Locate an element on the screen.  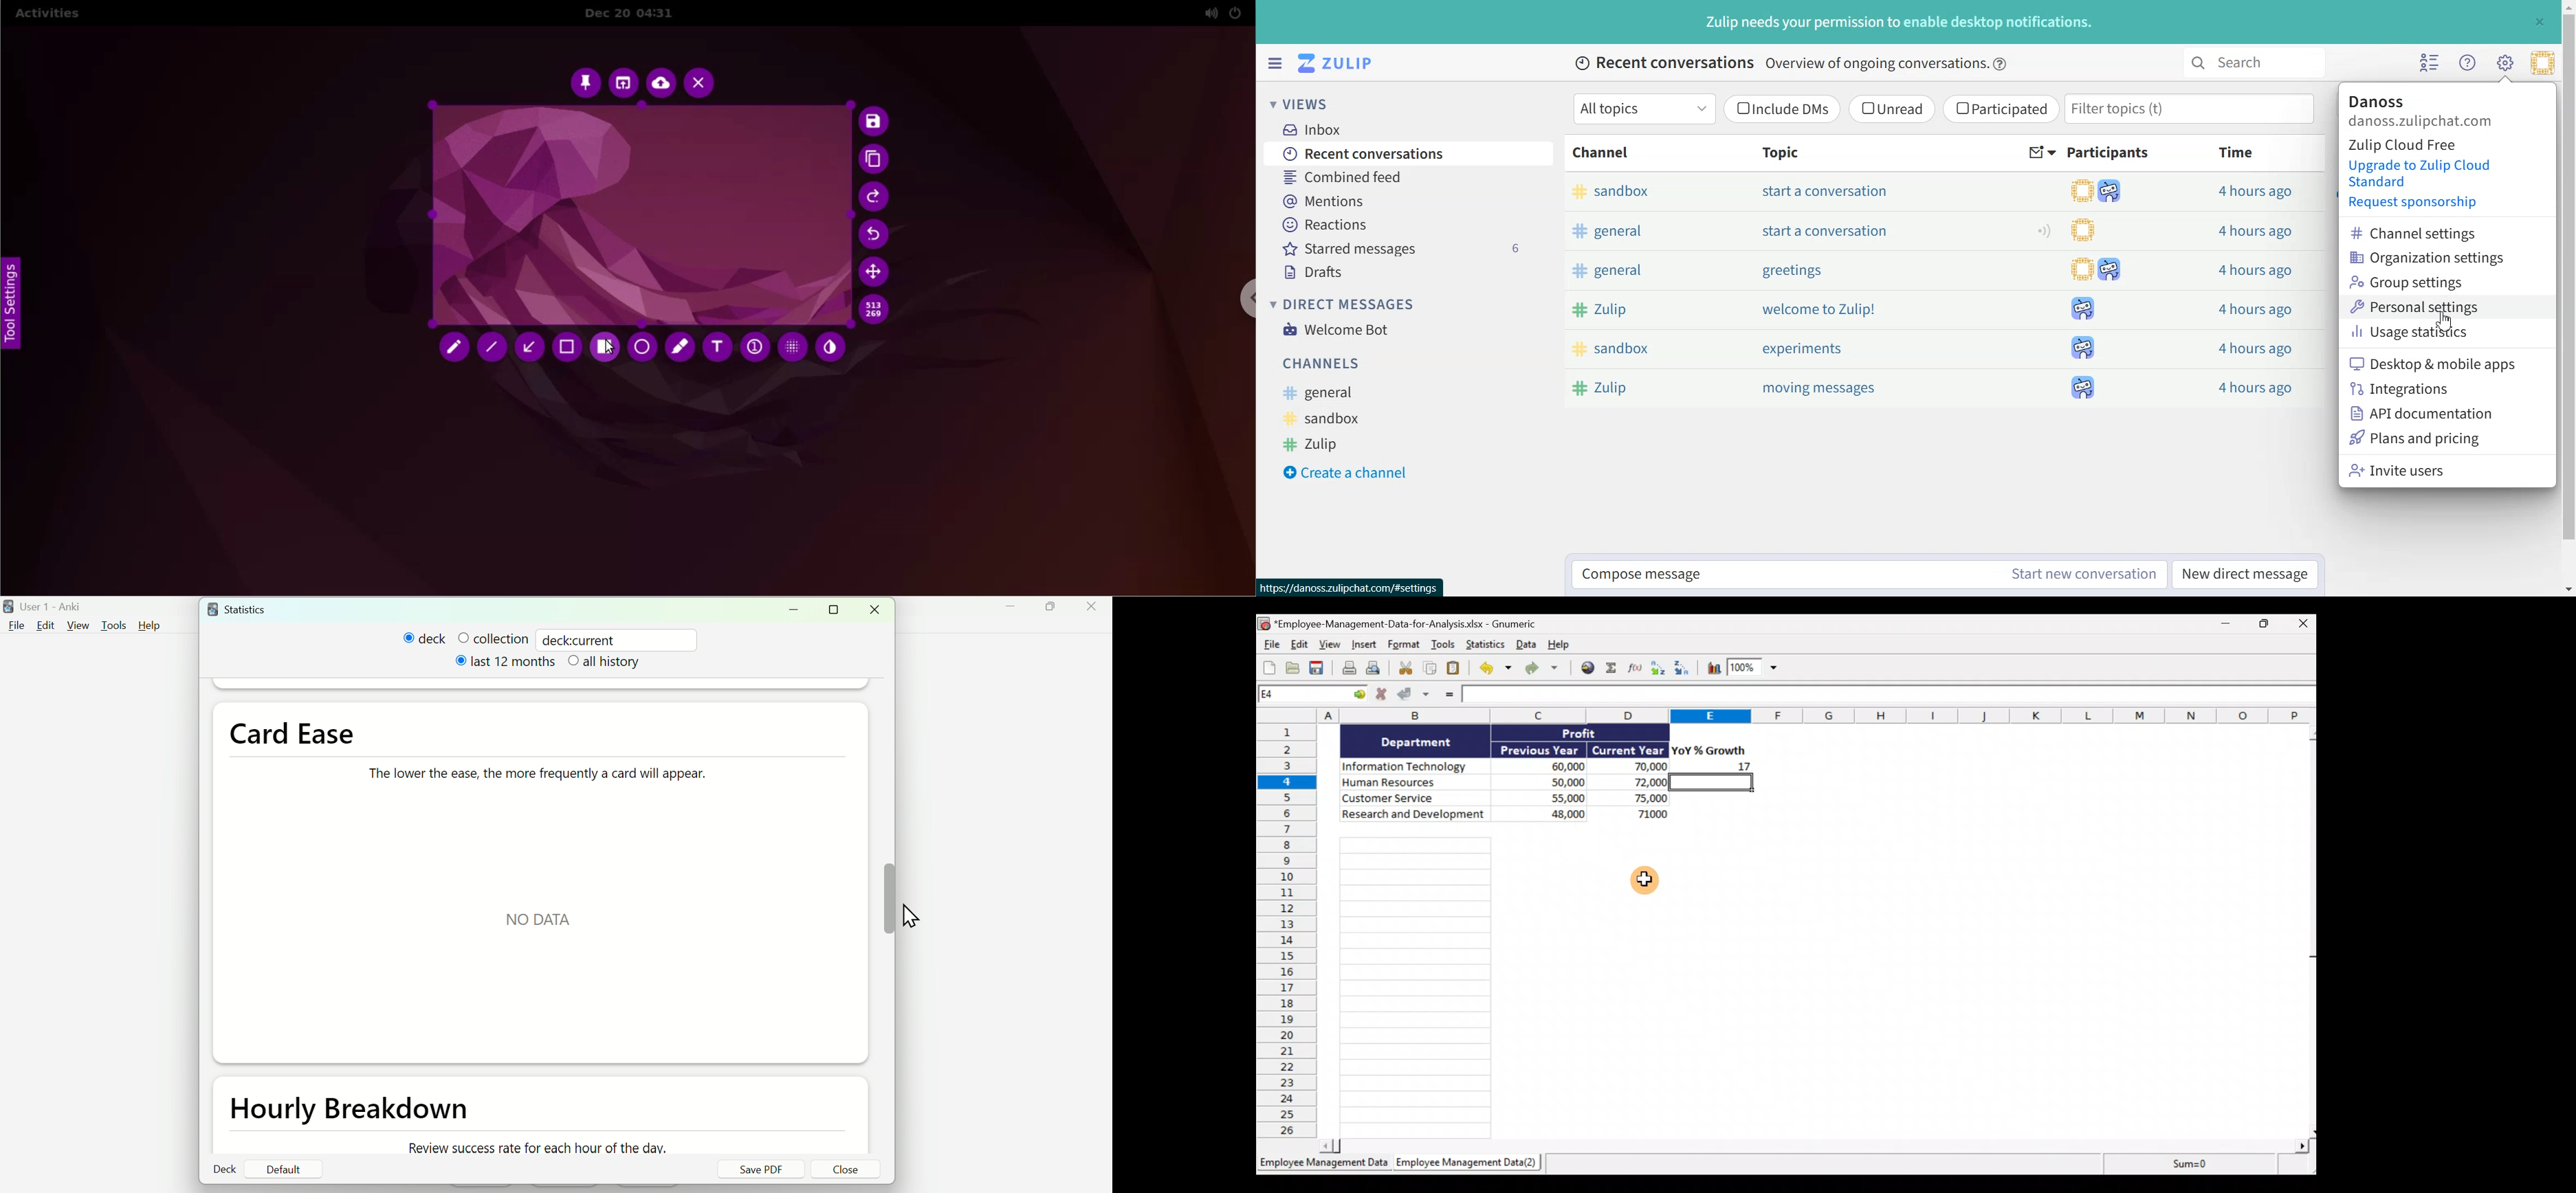
Statistics is located at coordinates (250, 609).